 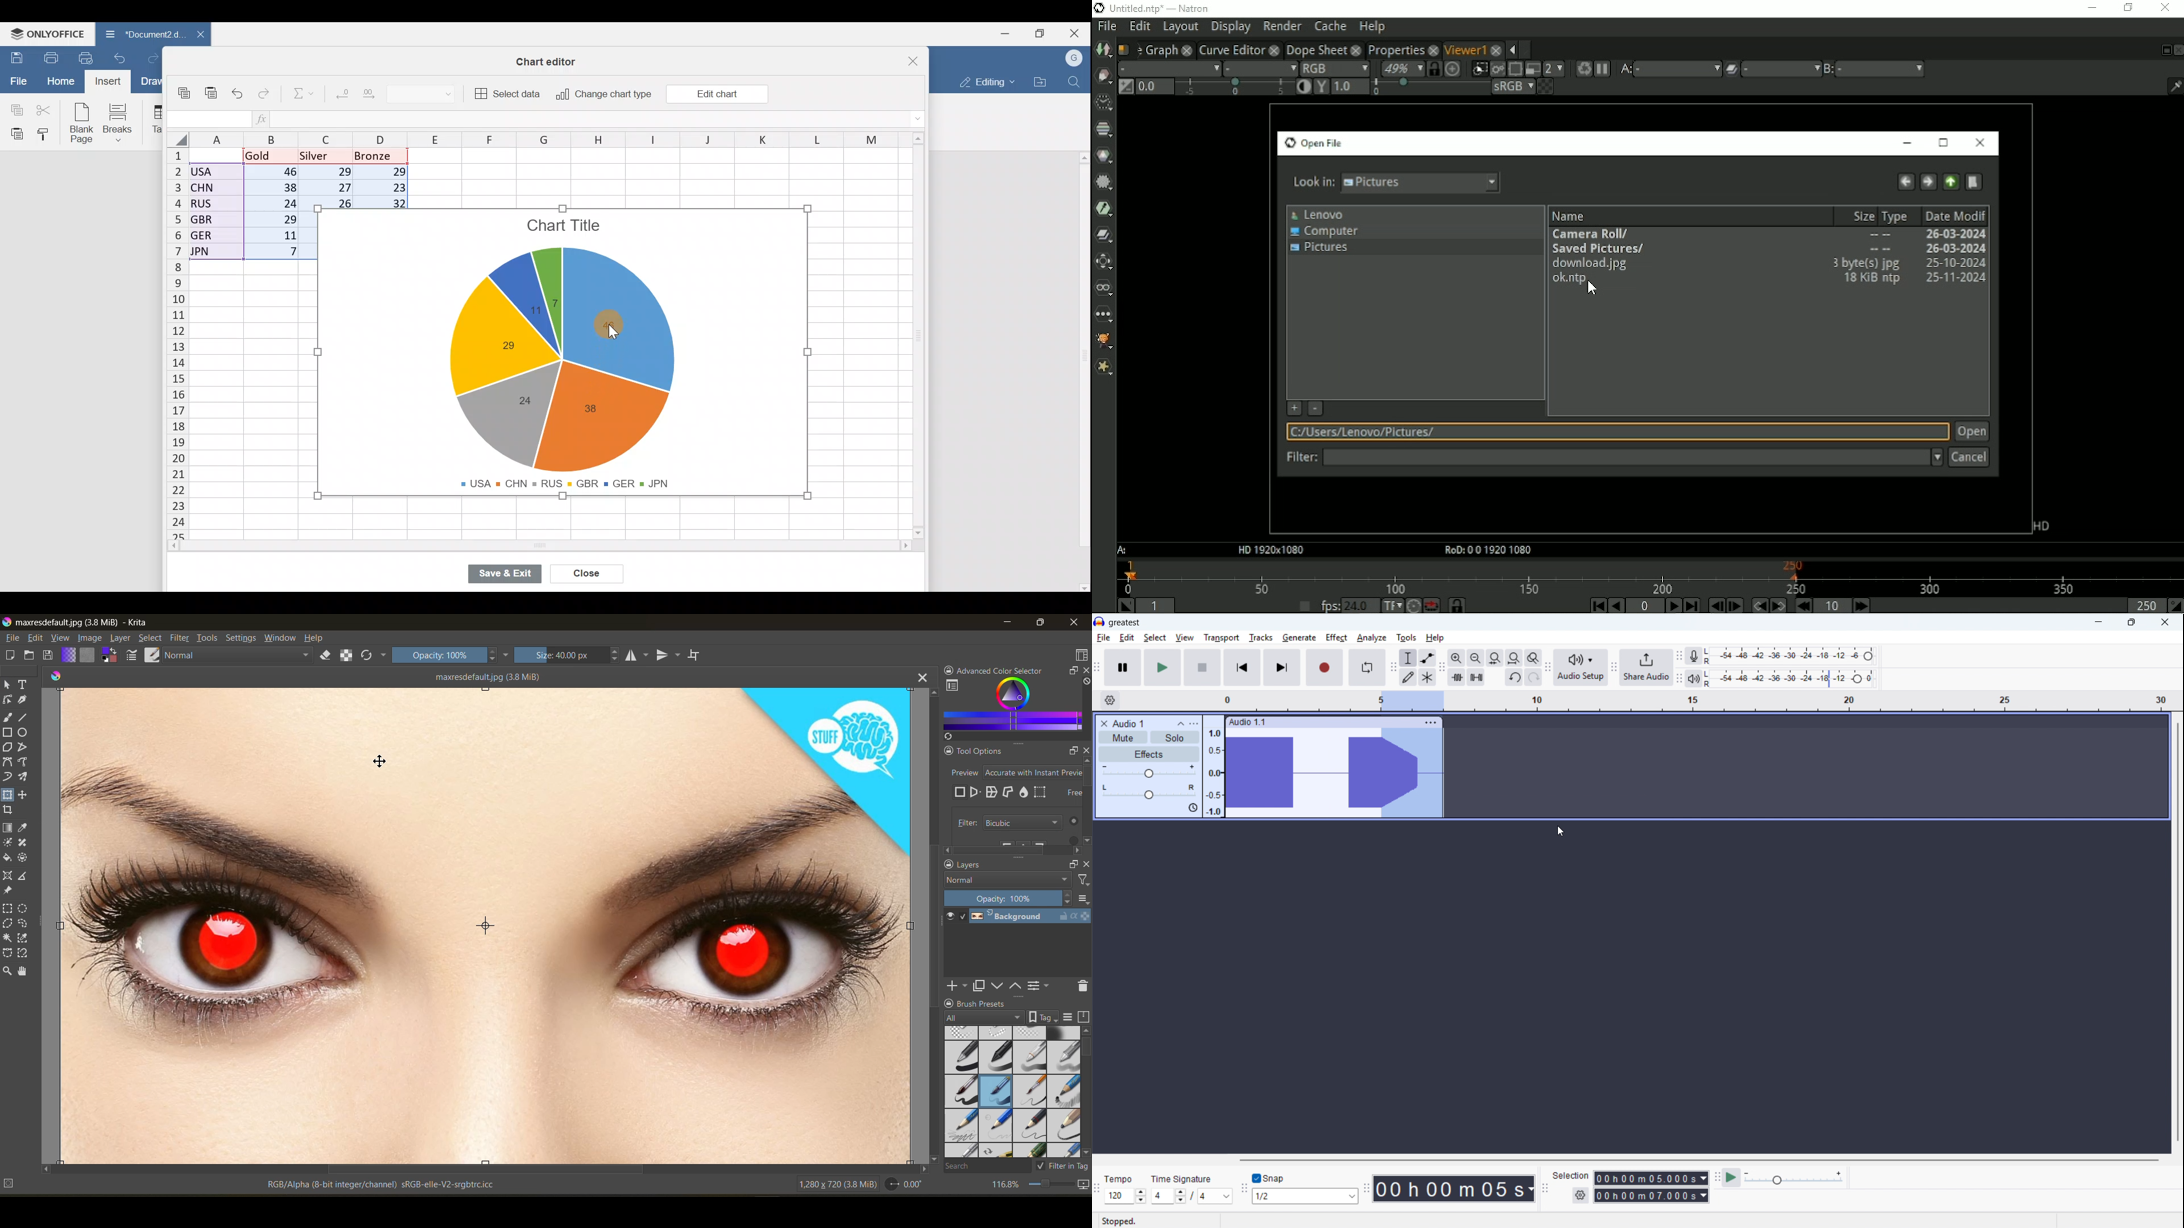 I want to click on Home, so click(x=60, y=81).